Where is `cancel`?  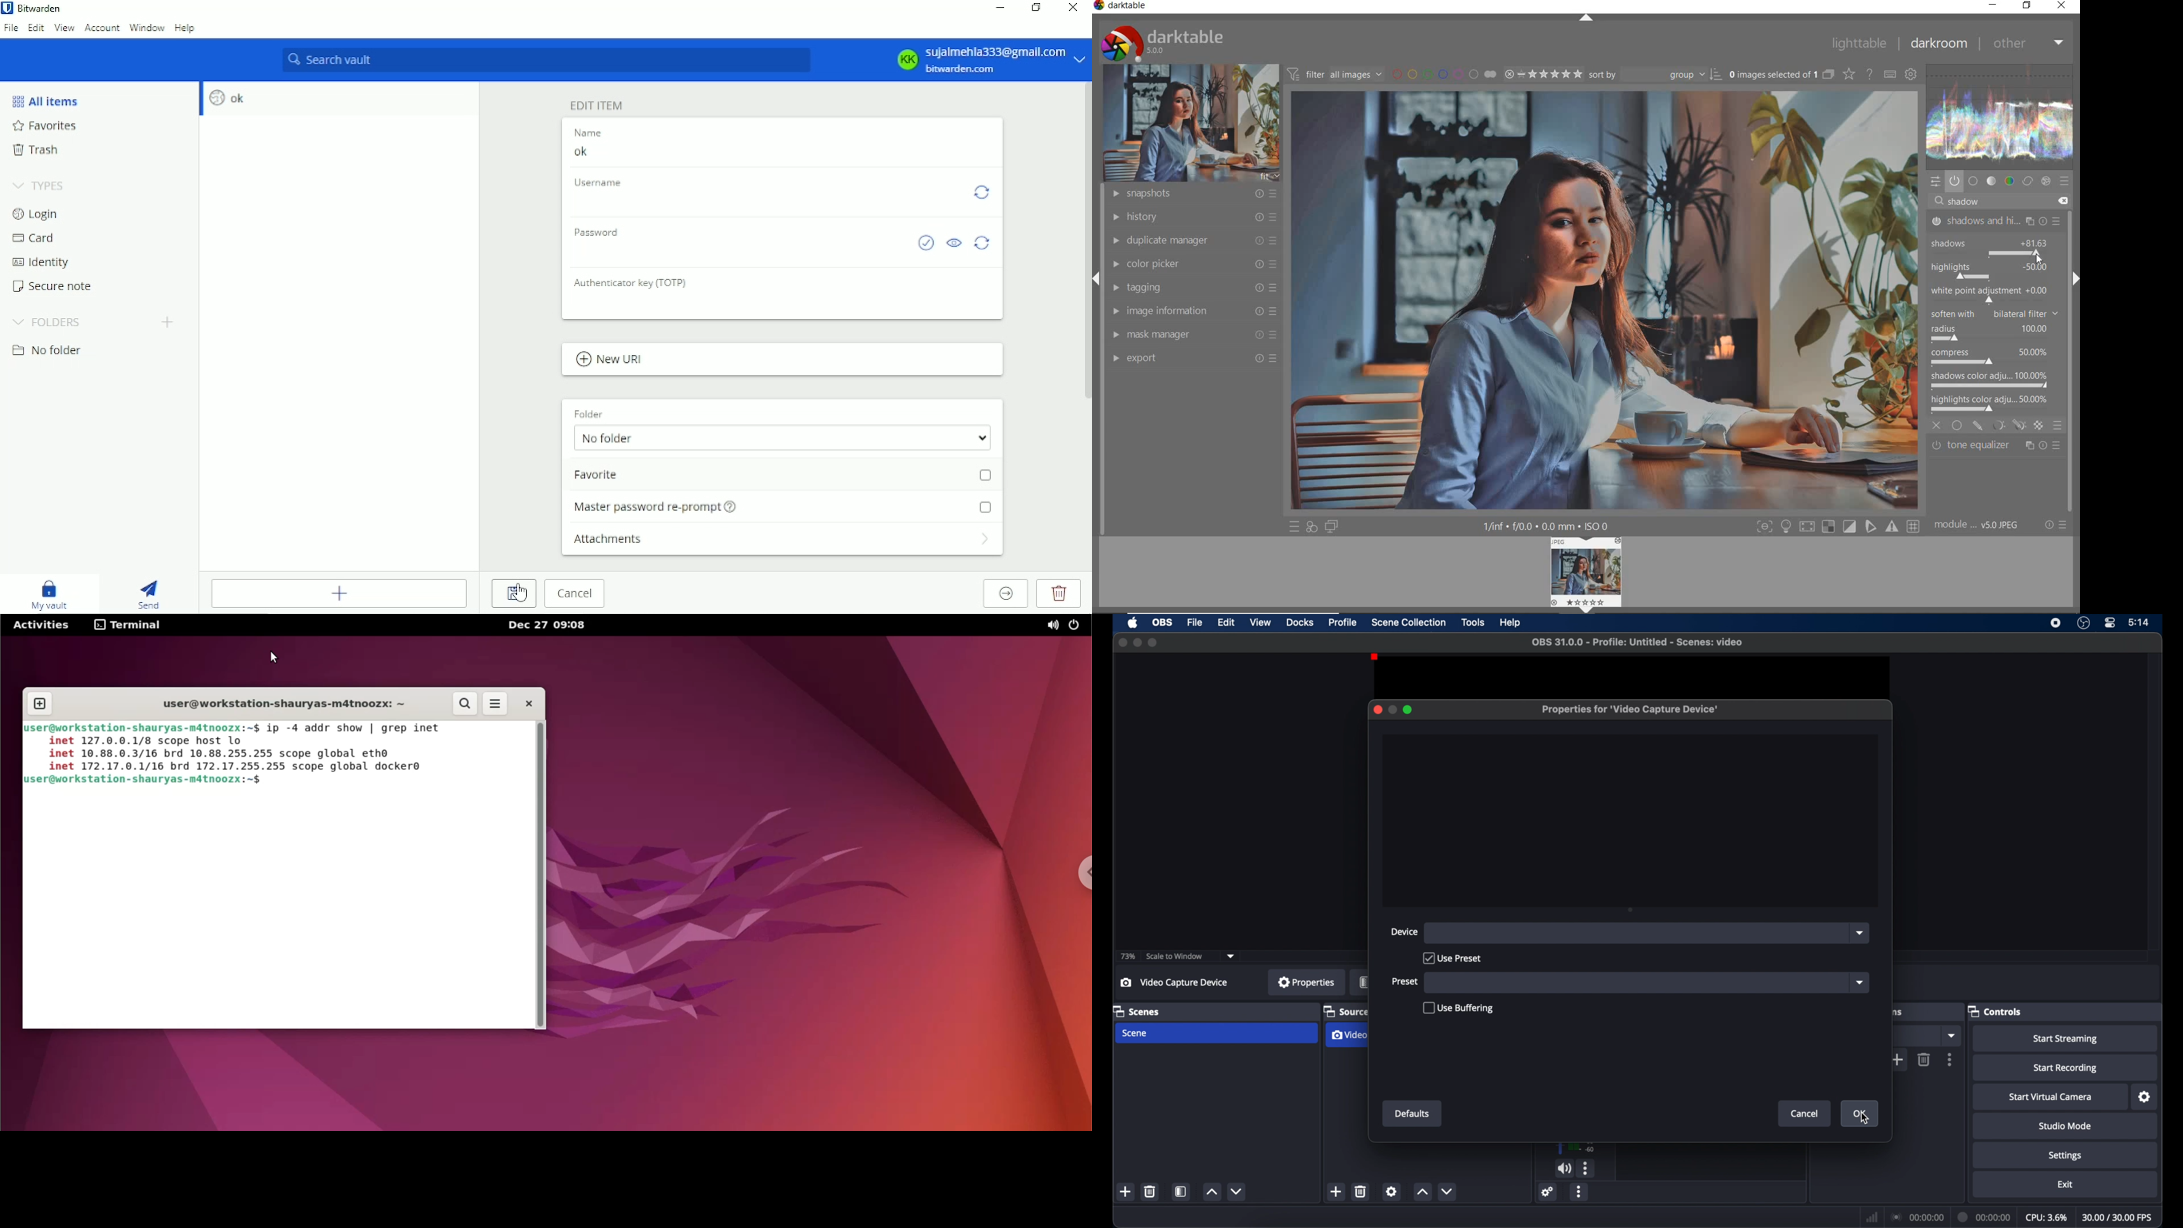
cancel is located at coordinates (1805, 1114).